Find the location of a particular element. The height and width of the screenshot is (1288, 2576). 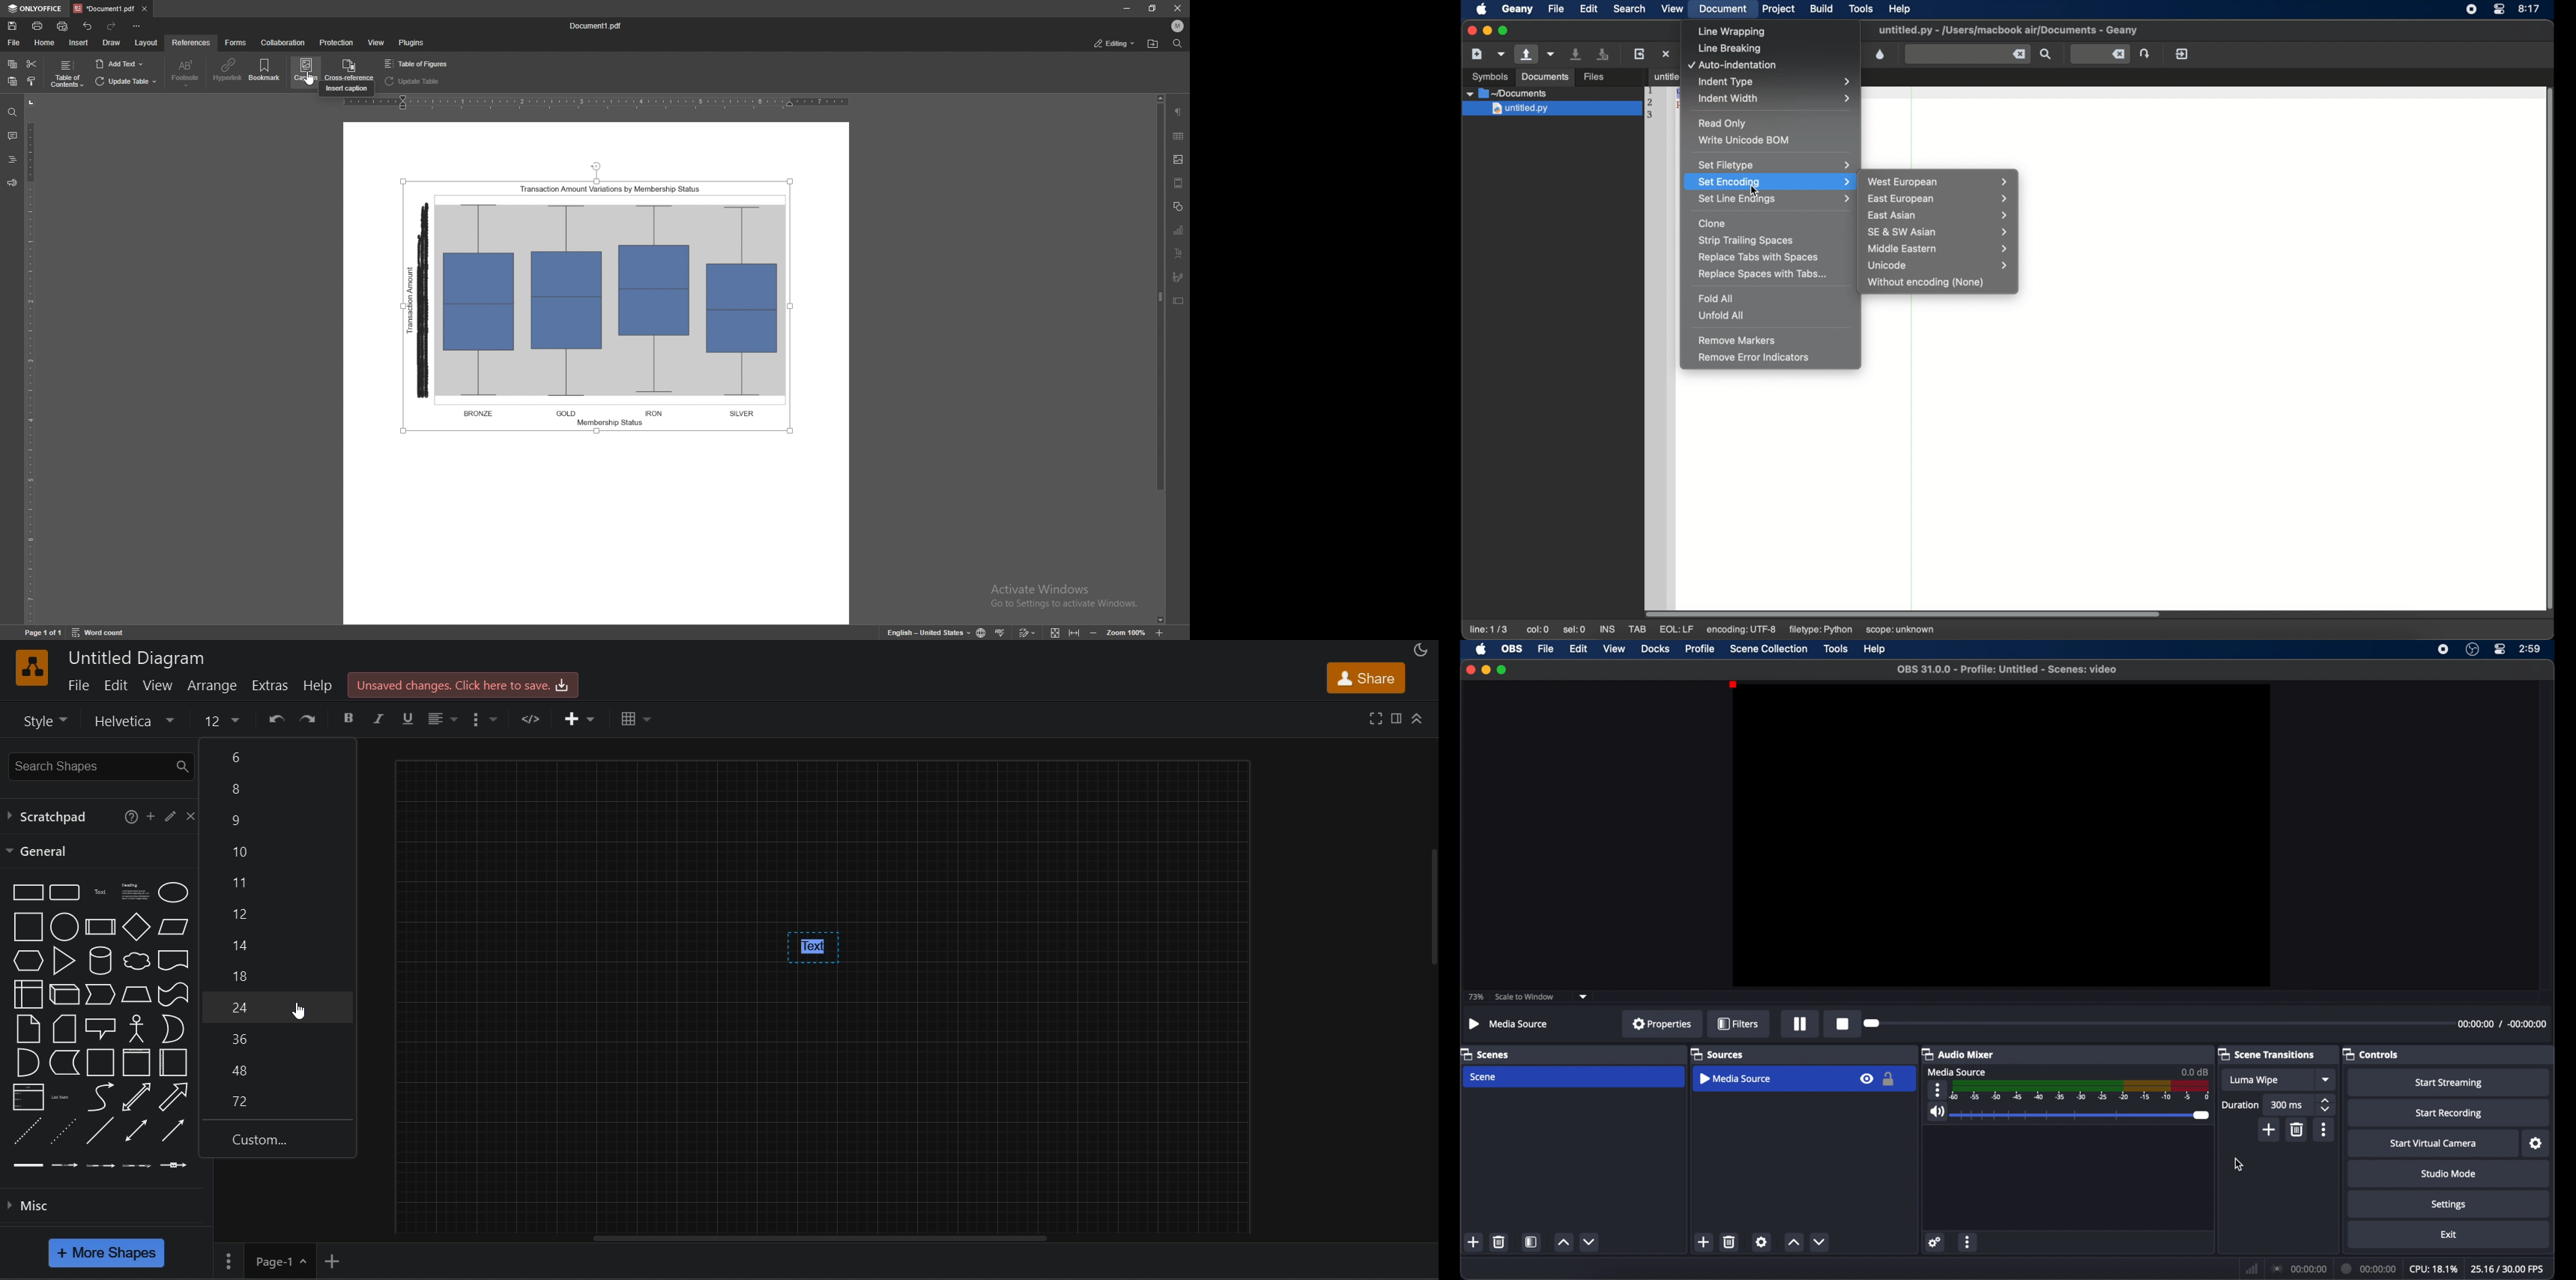

fps is located at coordinates (2508, 1269).